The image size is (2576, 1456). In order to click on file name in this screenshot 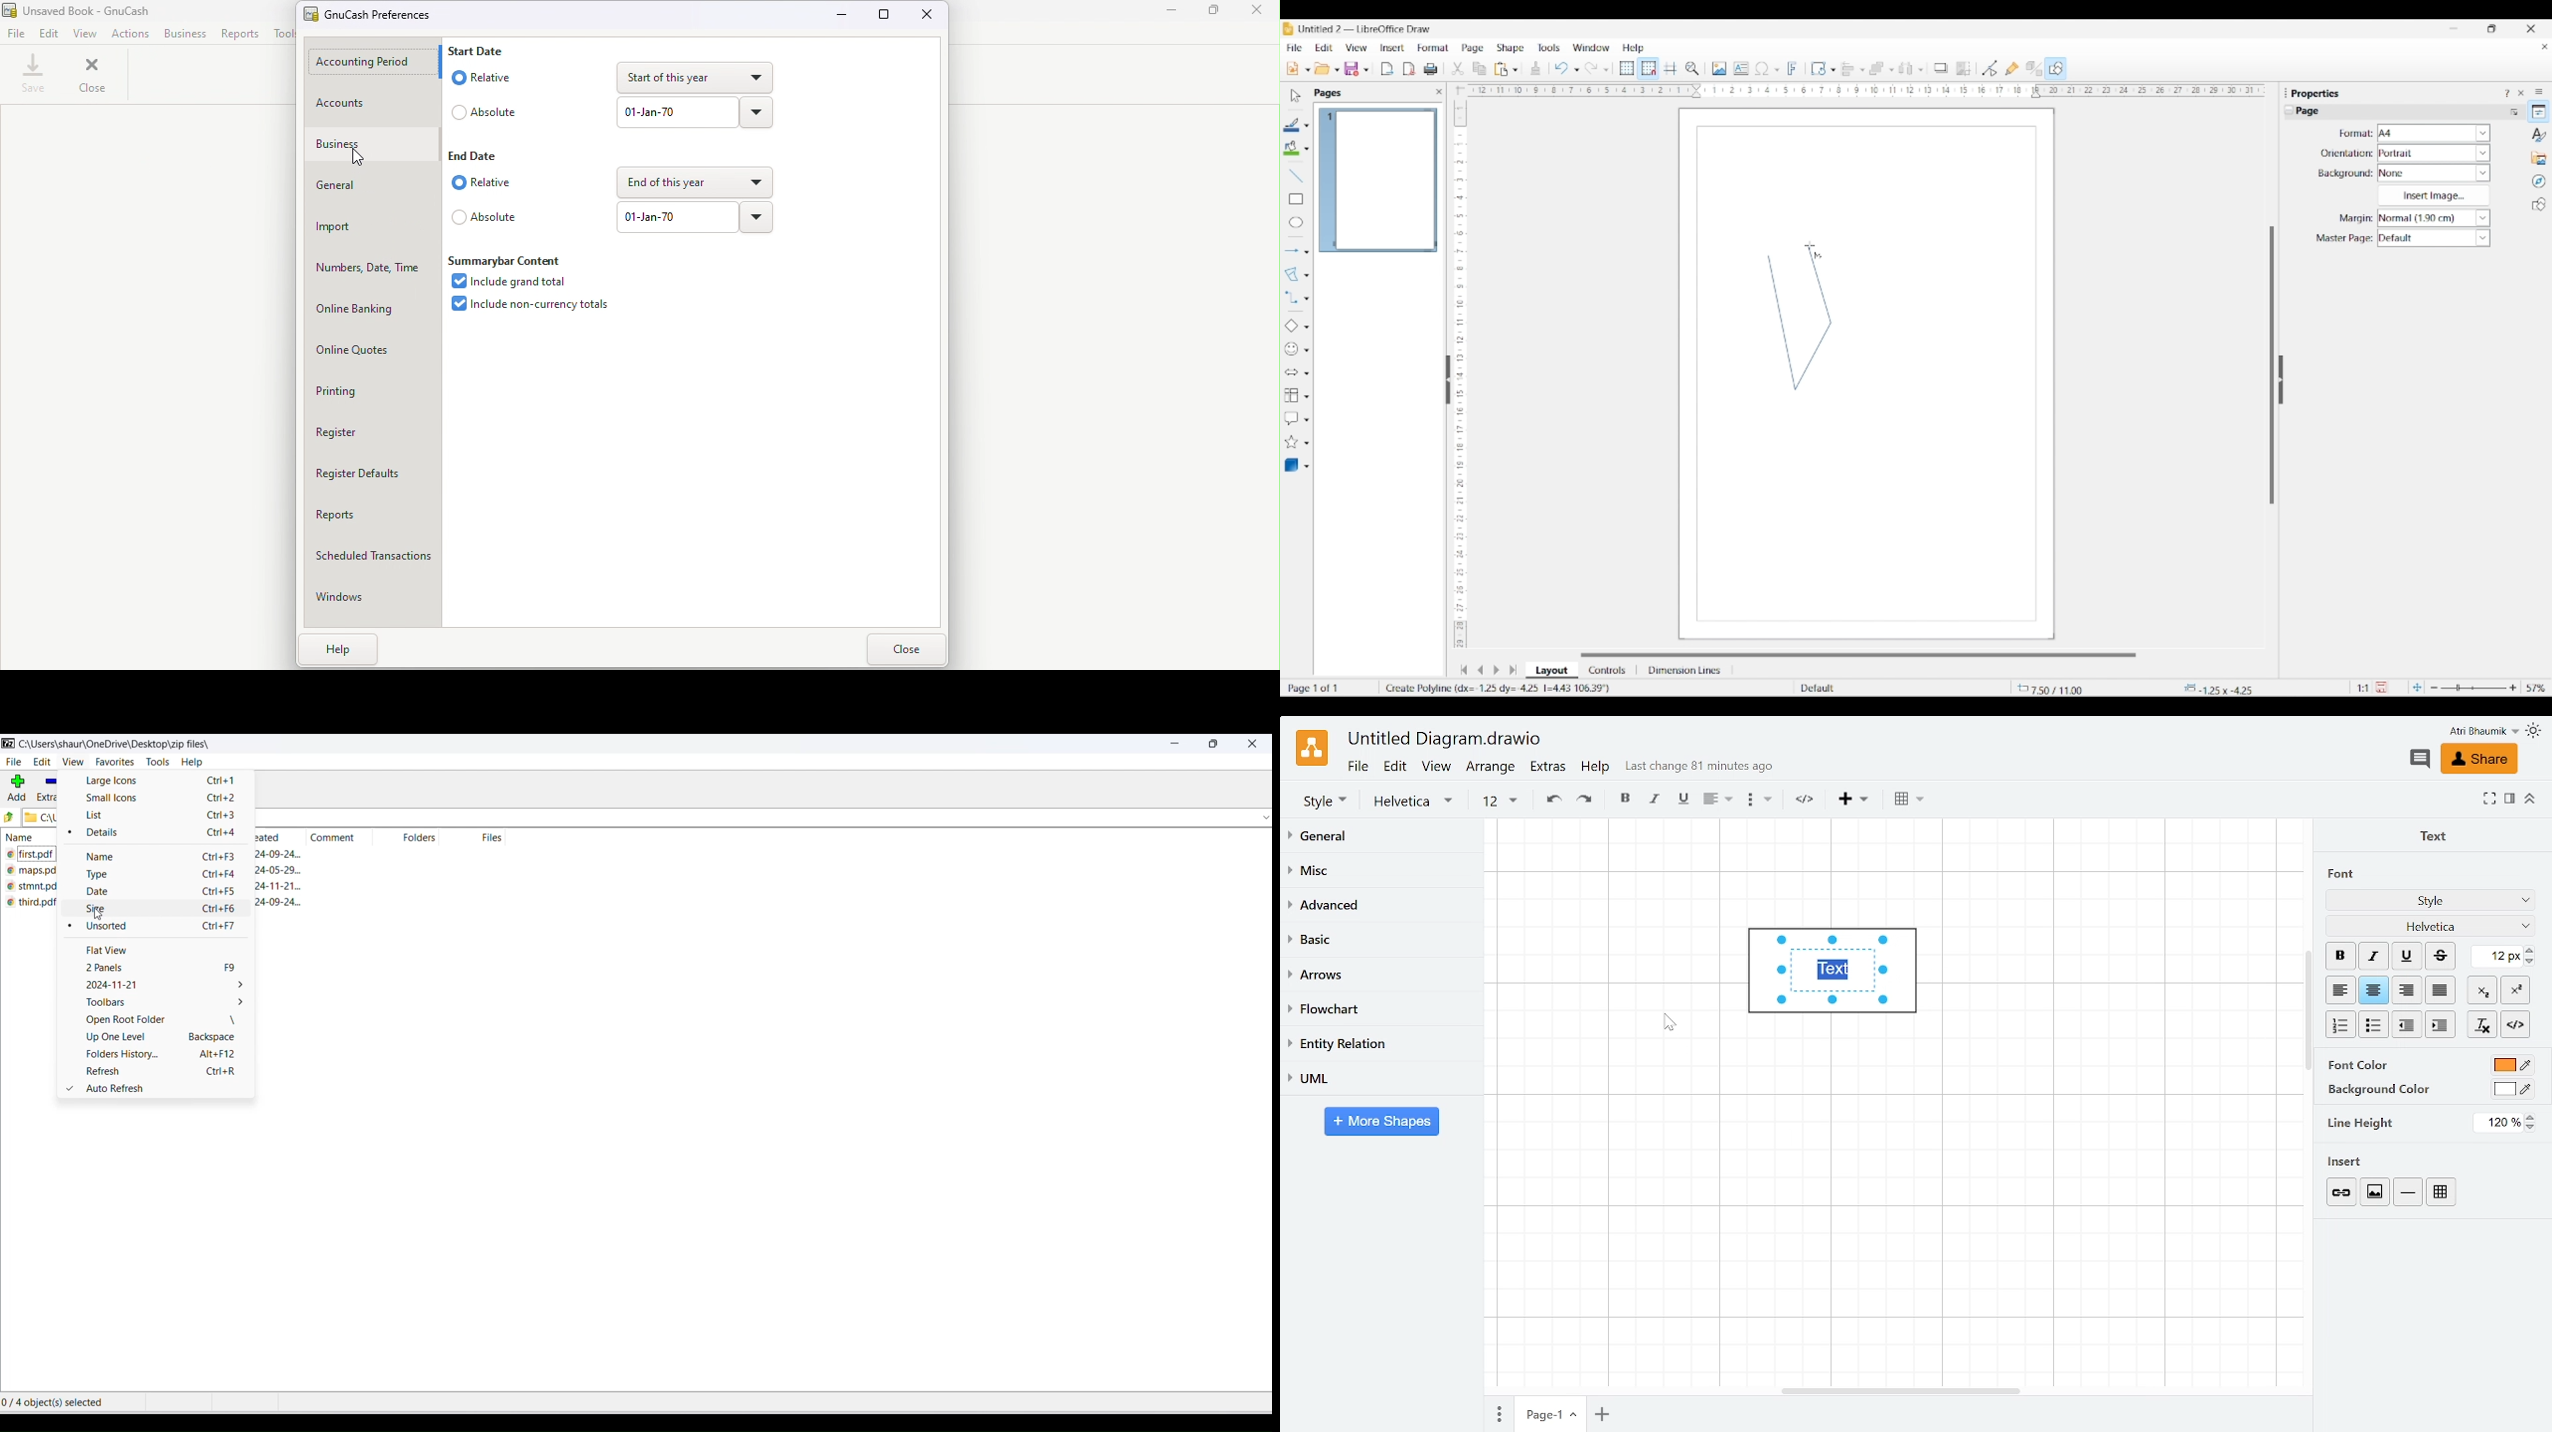, I will do `click(33, 888)`.